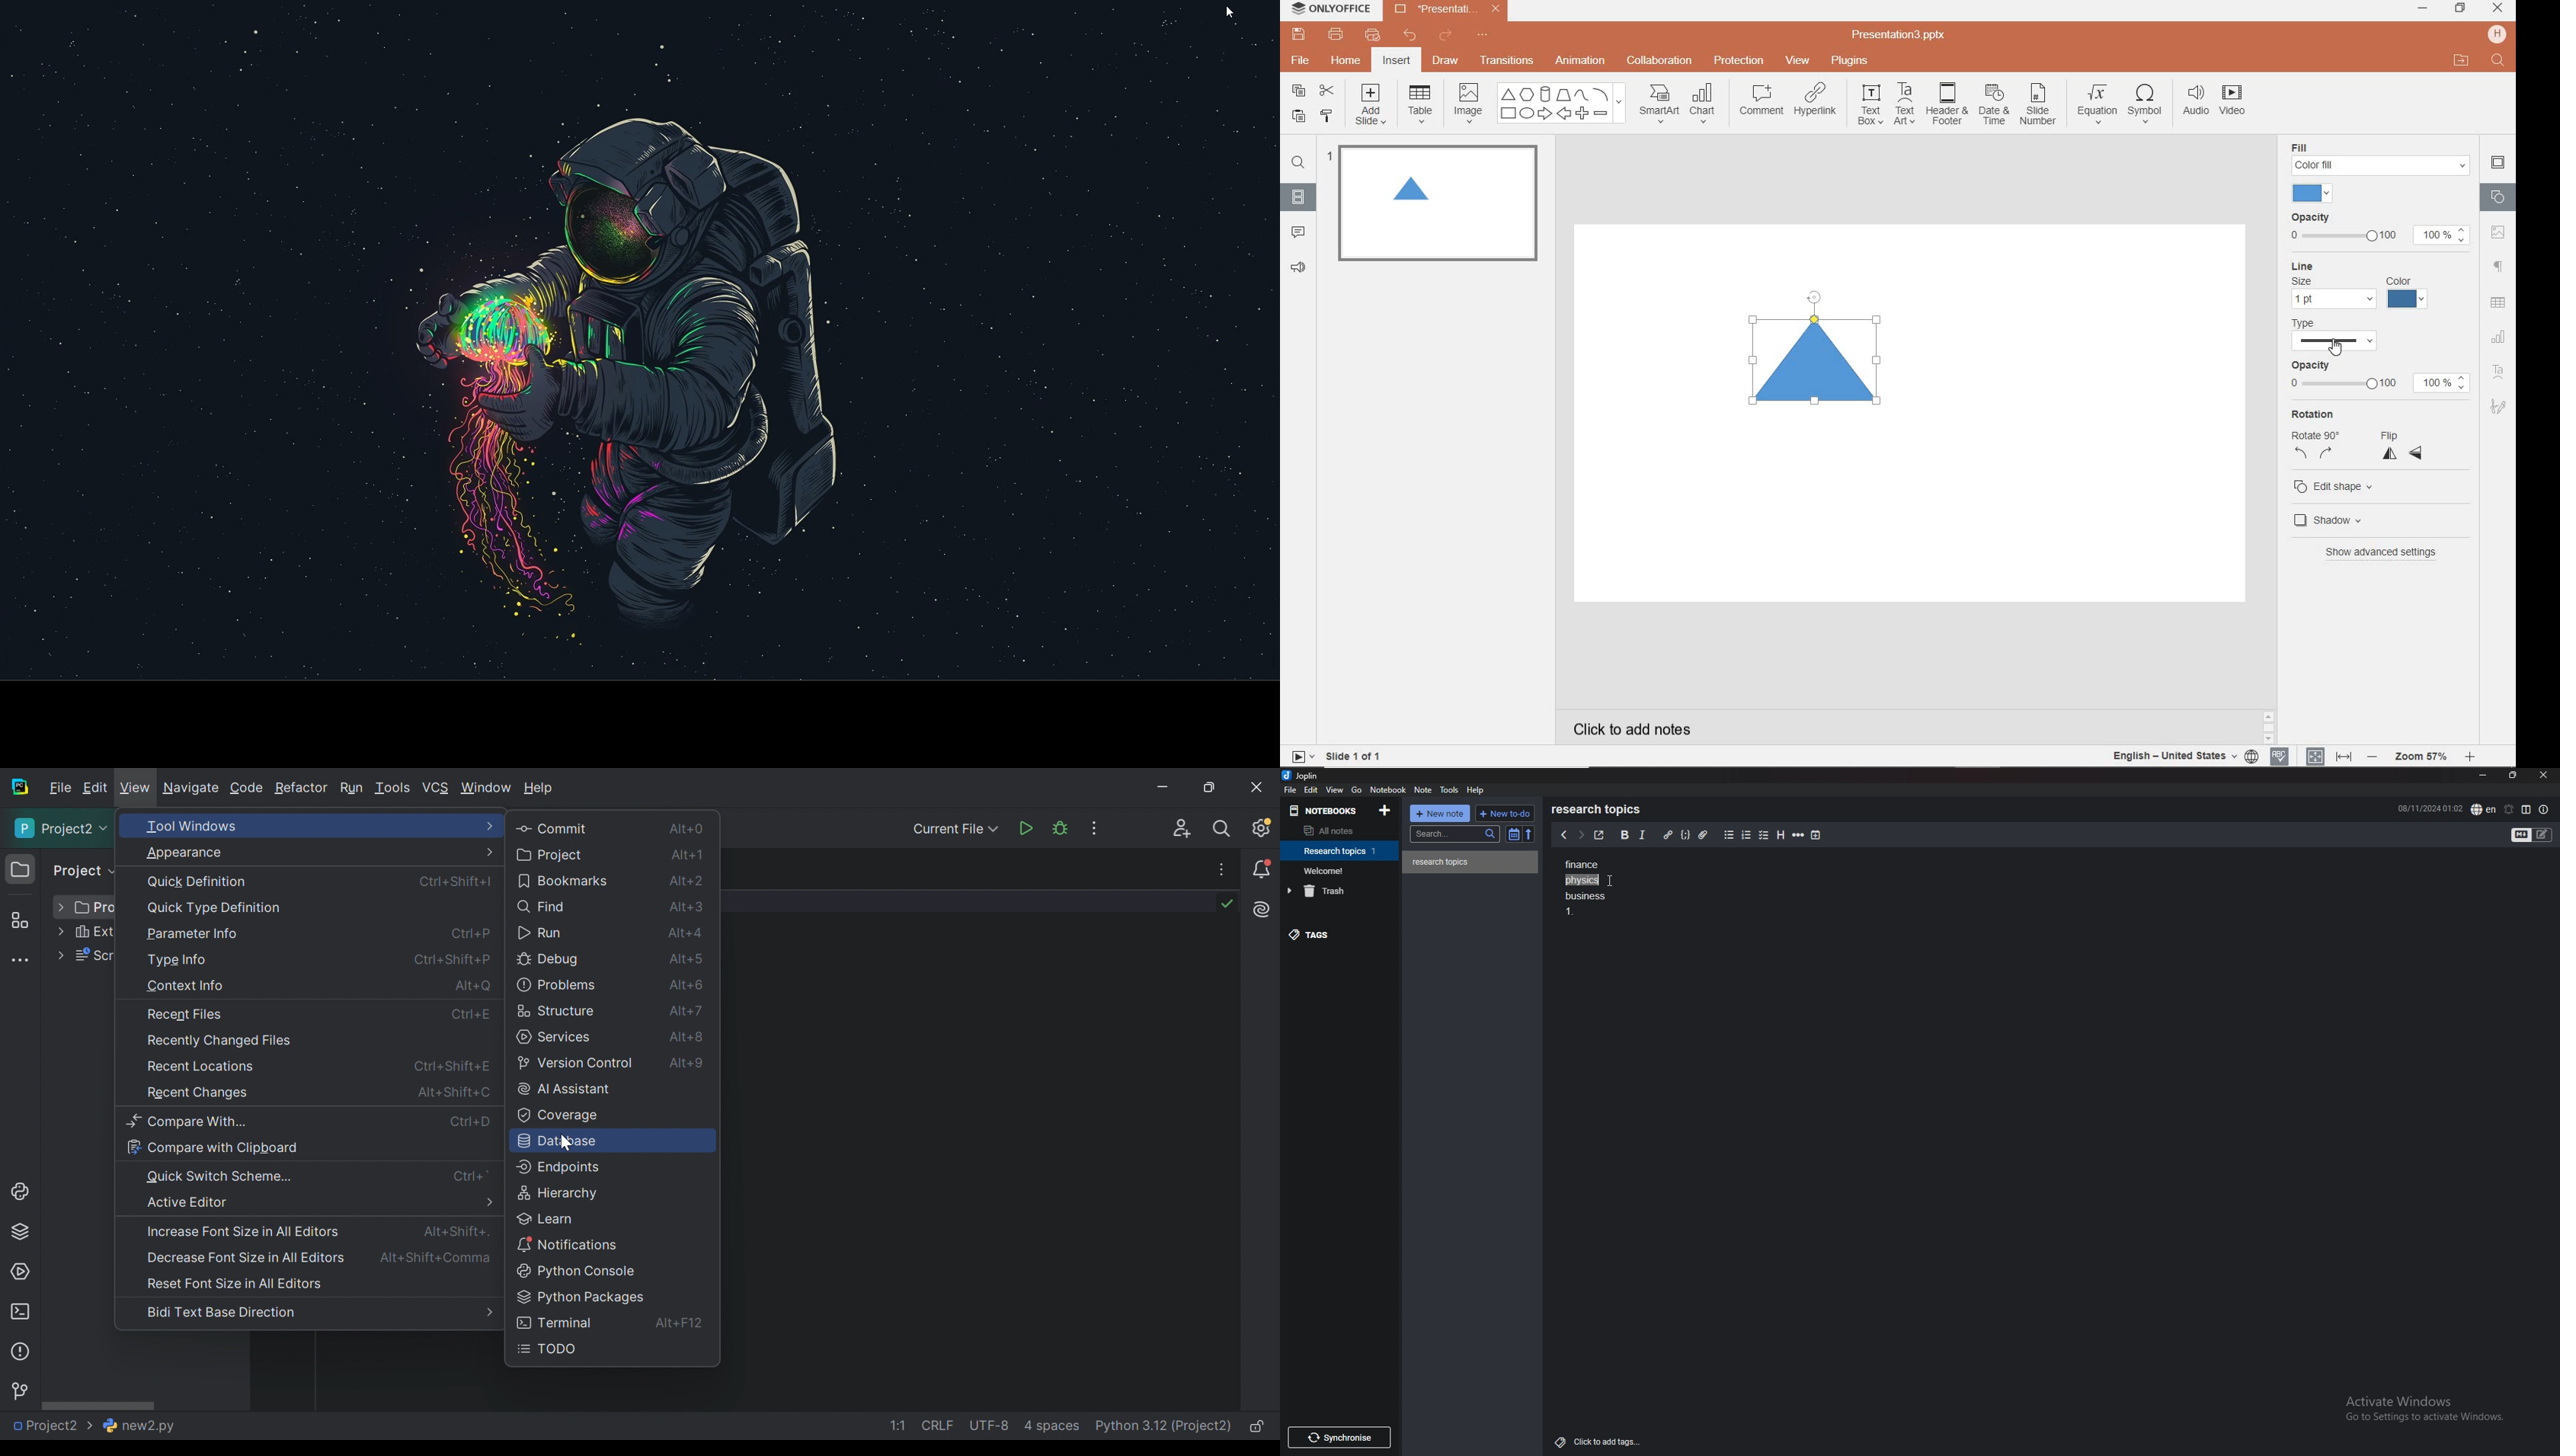 This screenshot has height=1456, width=2576. What do you see at coordinates (2283, 754) in the screenshot?
I see `SPELL CHECKING` at bounding box center [2283, 754].